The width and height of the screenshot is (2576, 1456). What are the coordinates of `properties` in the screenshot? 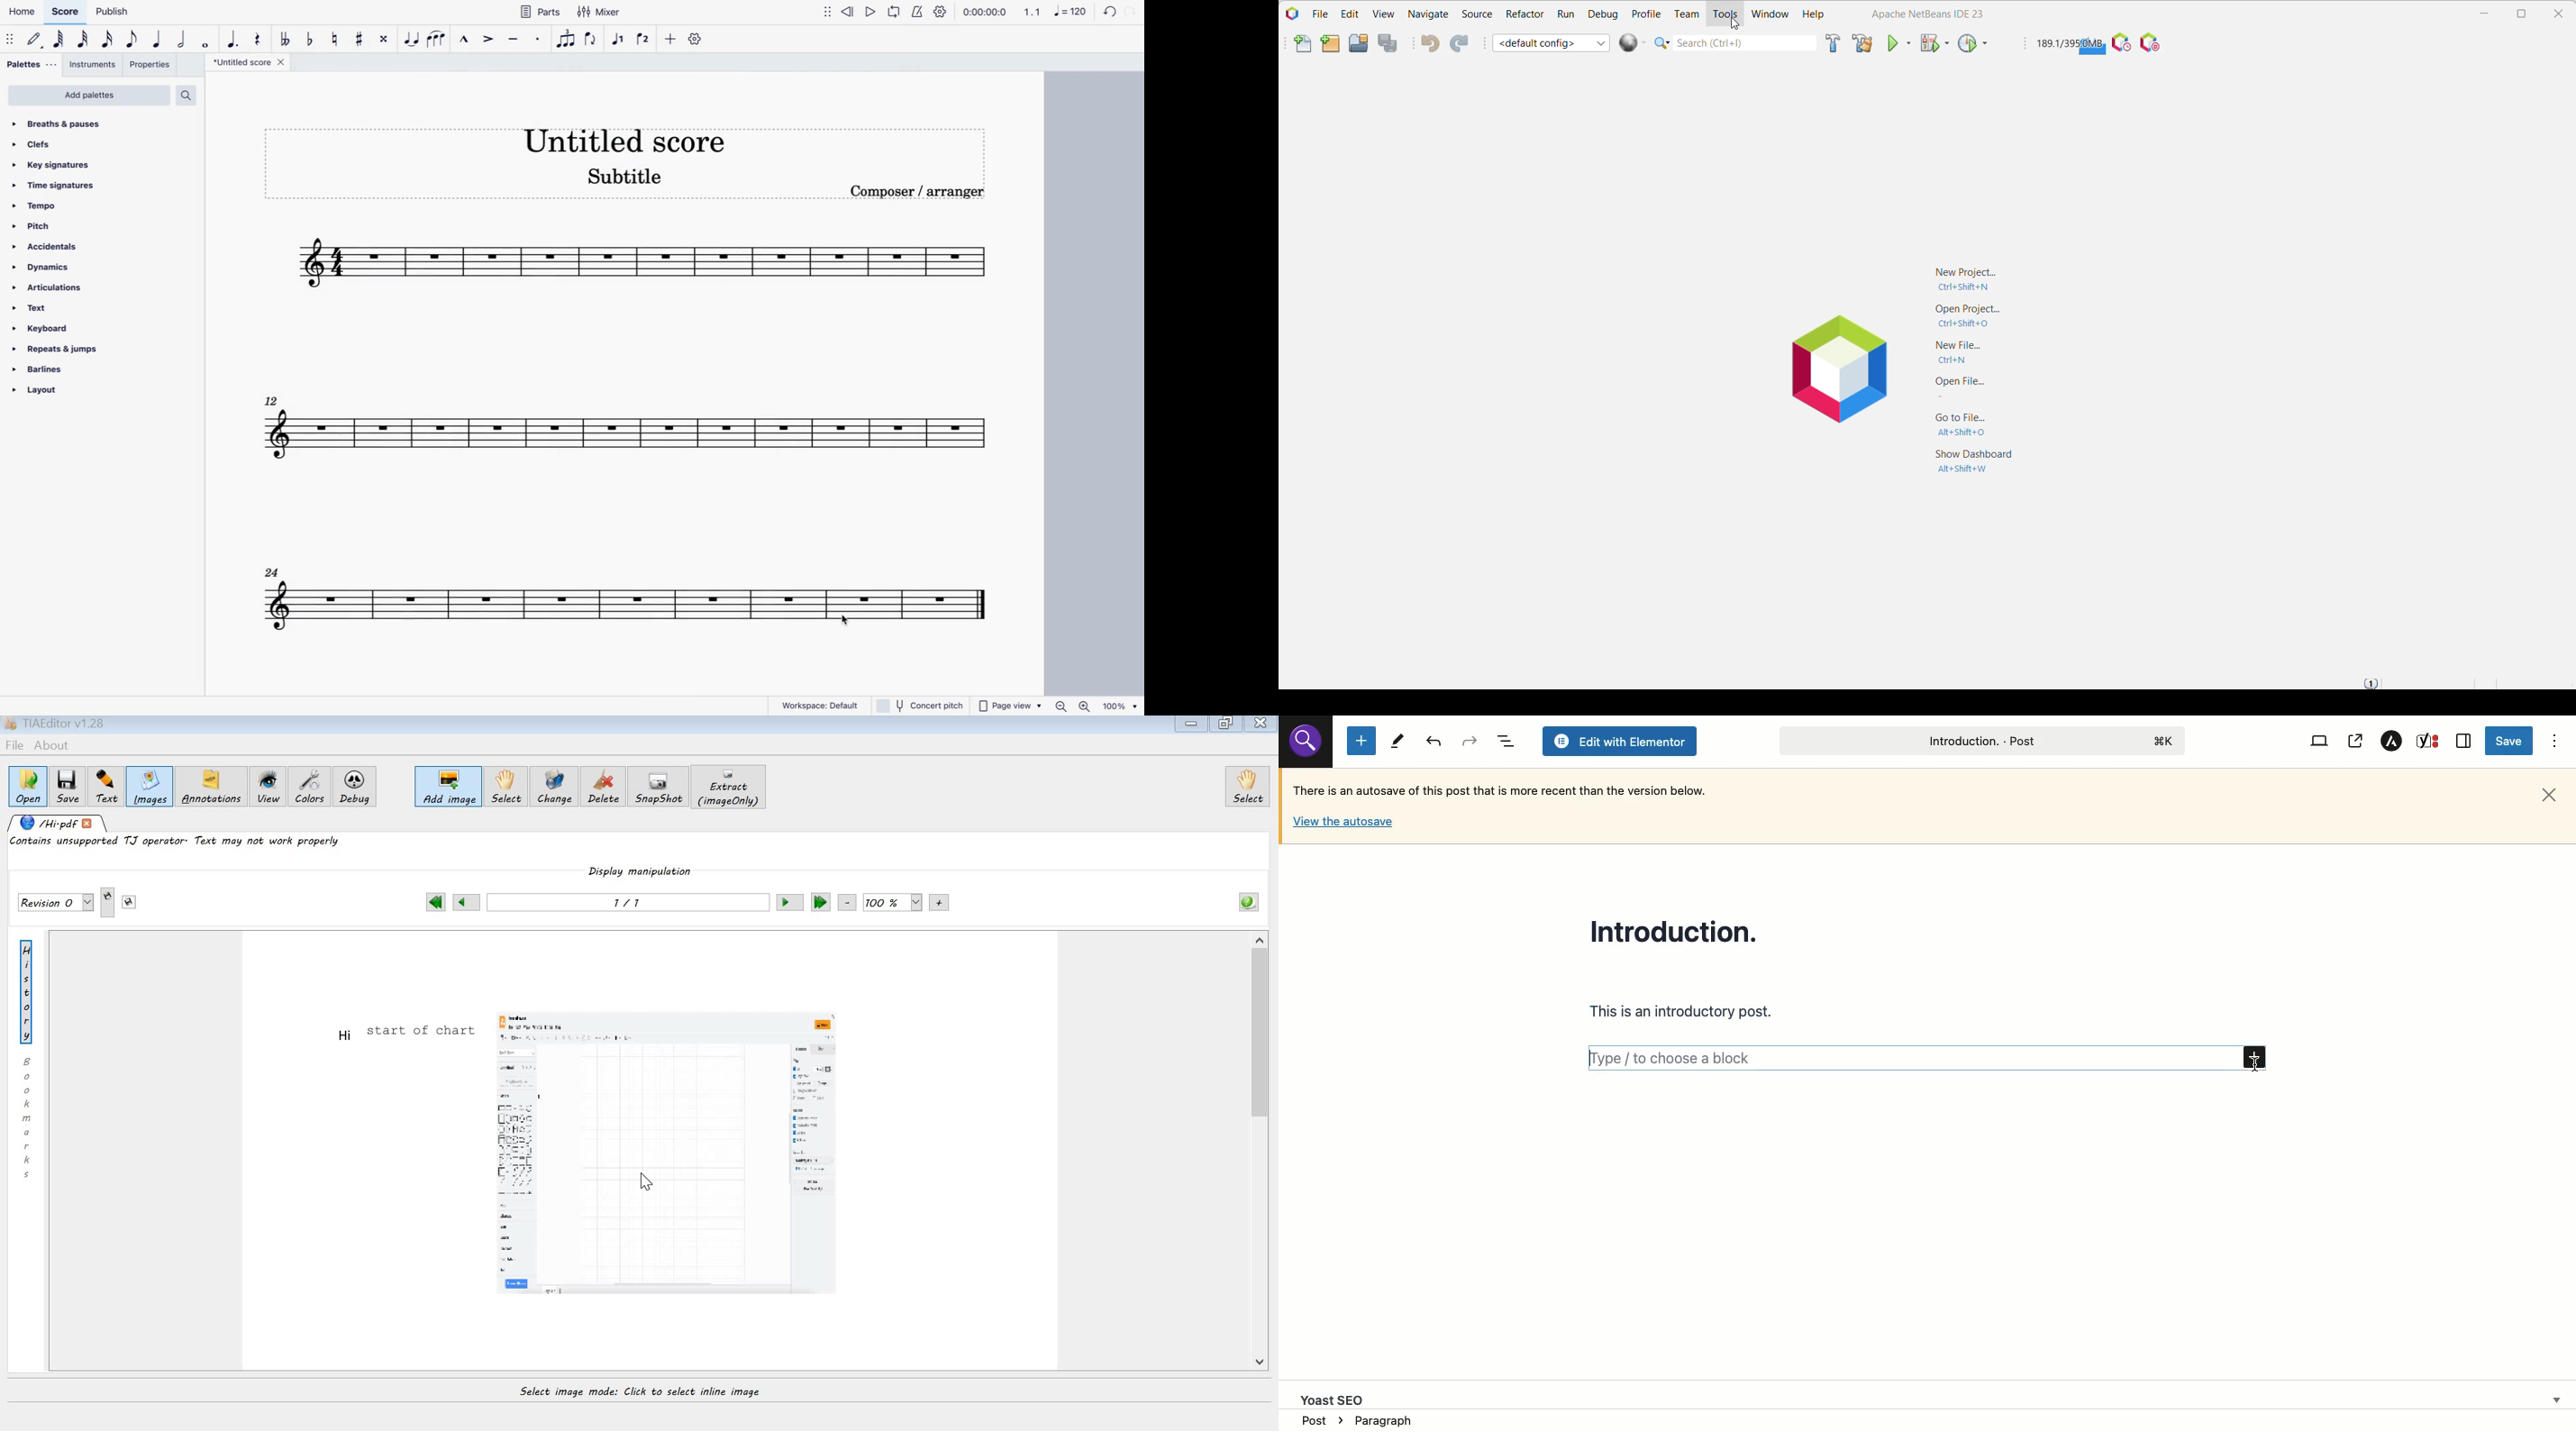 It's located at (148, 65).